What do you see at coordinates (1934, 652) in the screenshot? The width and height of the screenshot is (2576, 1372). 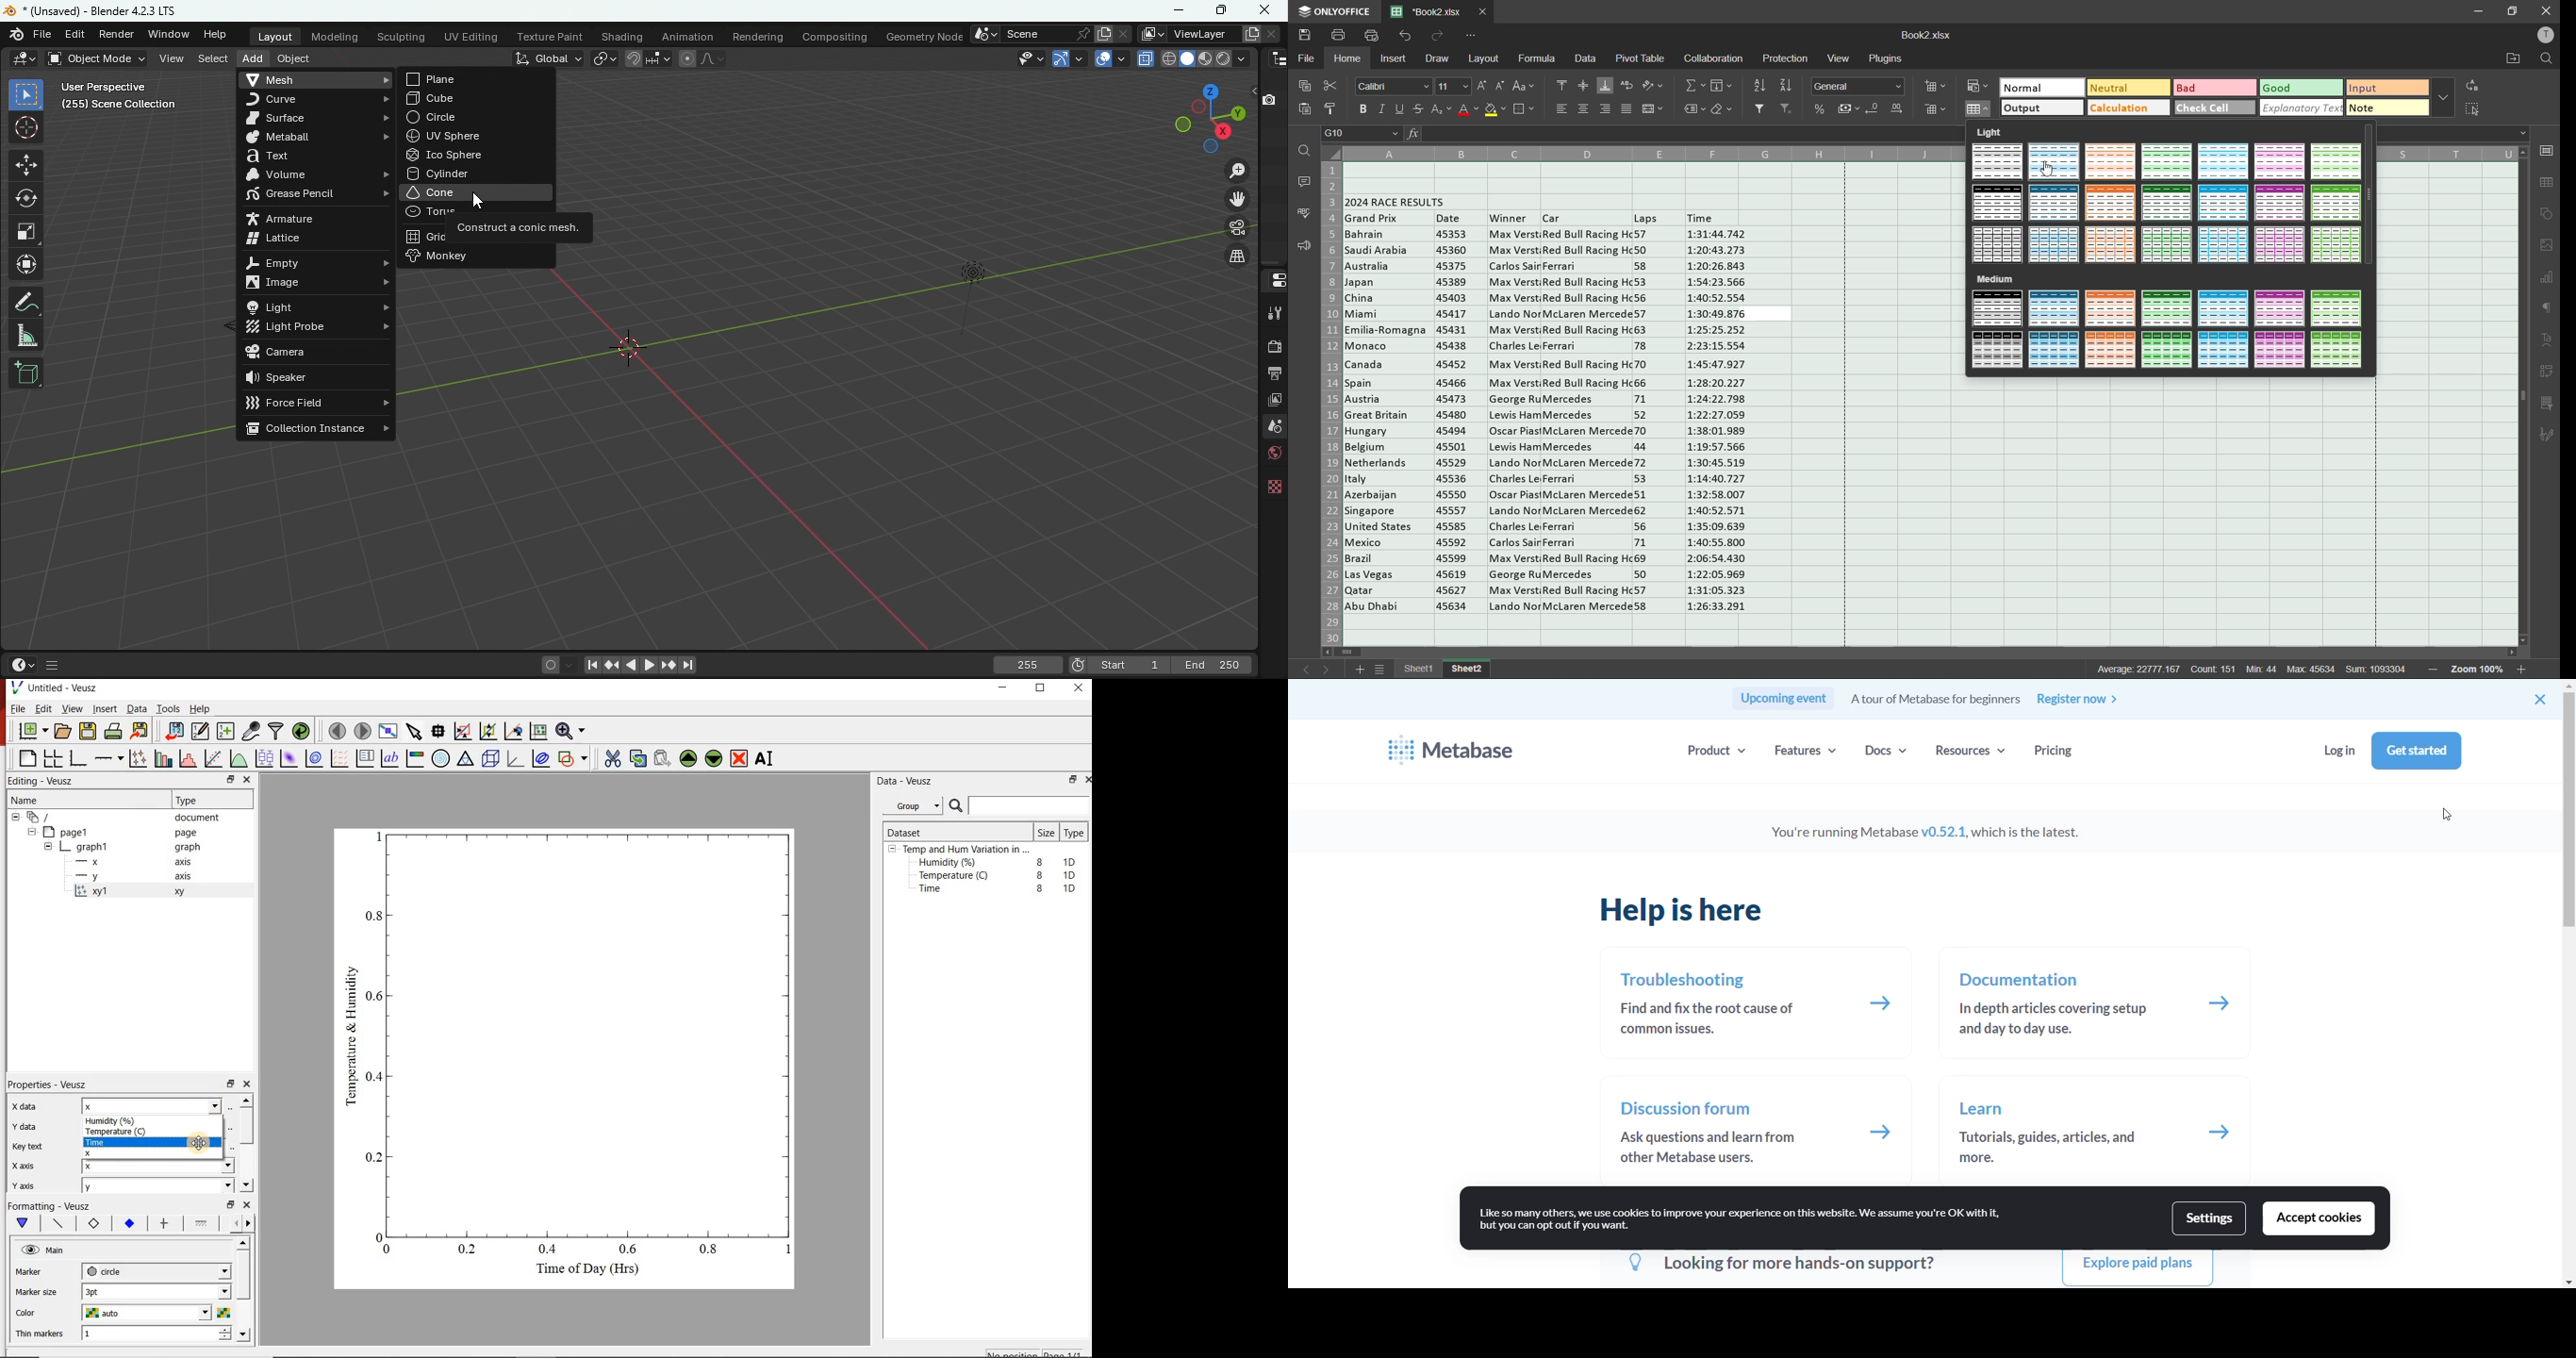 I see `scrollbar` at bounding box center [1934, 652].